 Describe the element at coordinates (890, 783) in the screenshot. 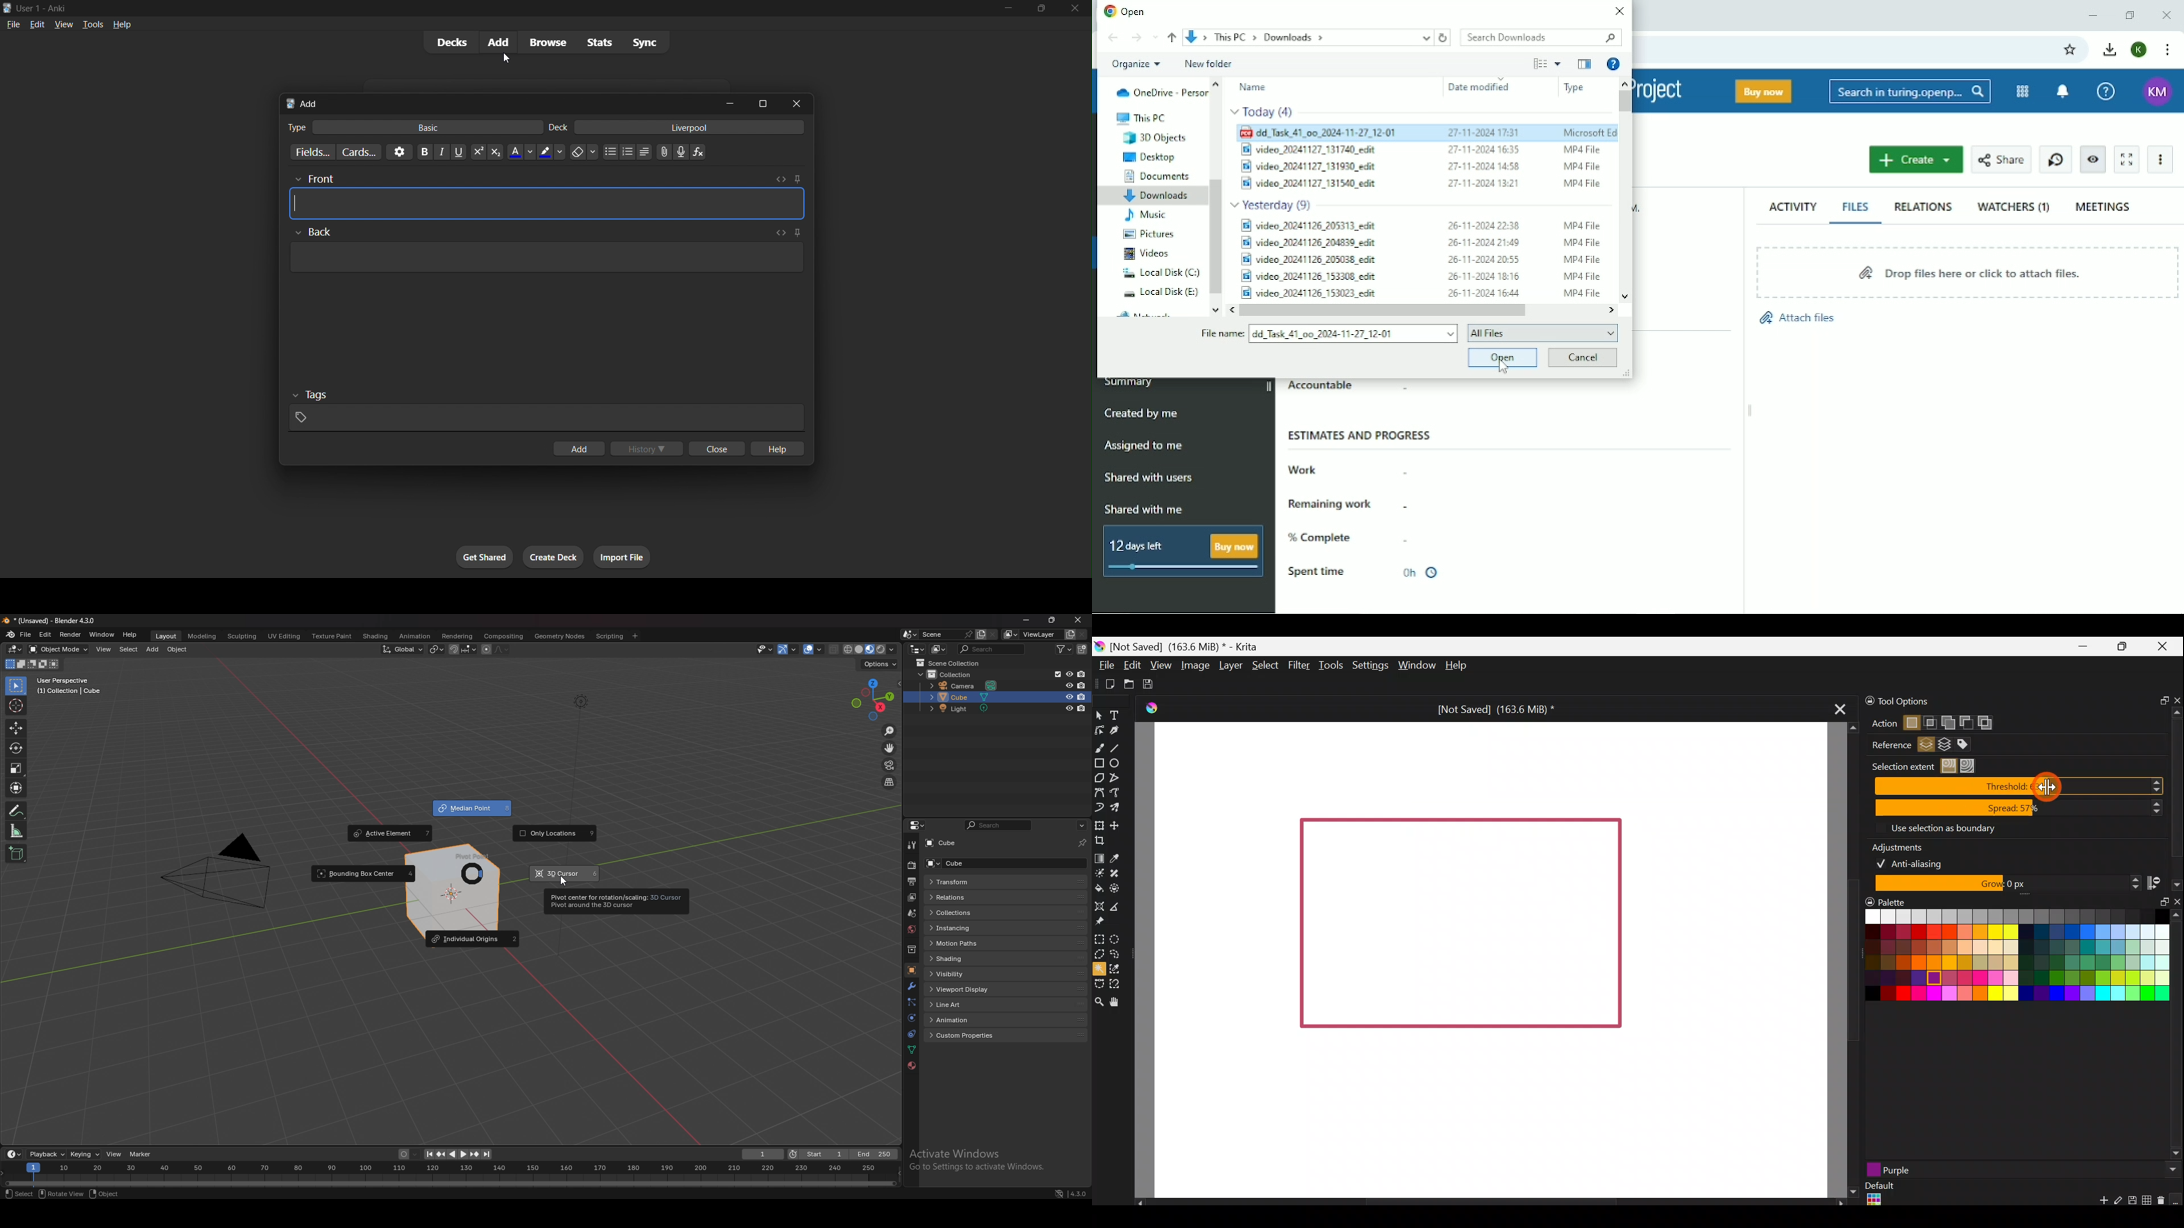

I see `perspective/orthographic` at that location.